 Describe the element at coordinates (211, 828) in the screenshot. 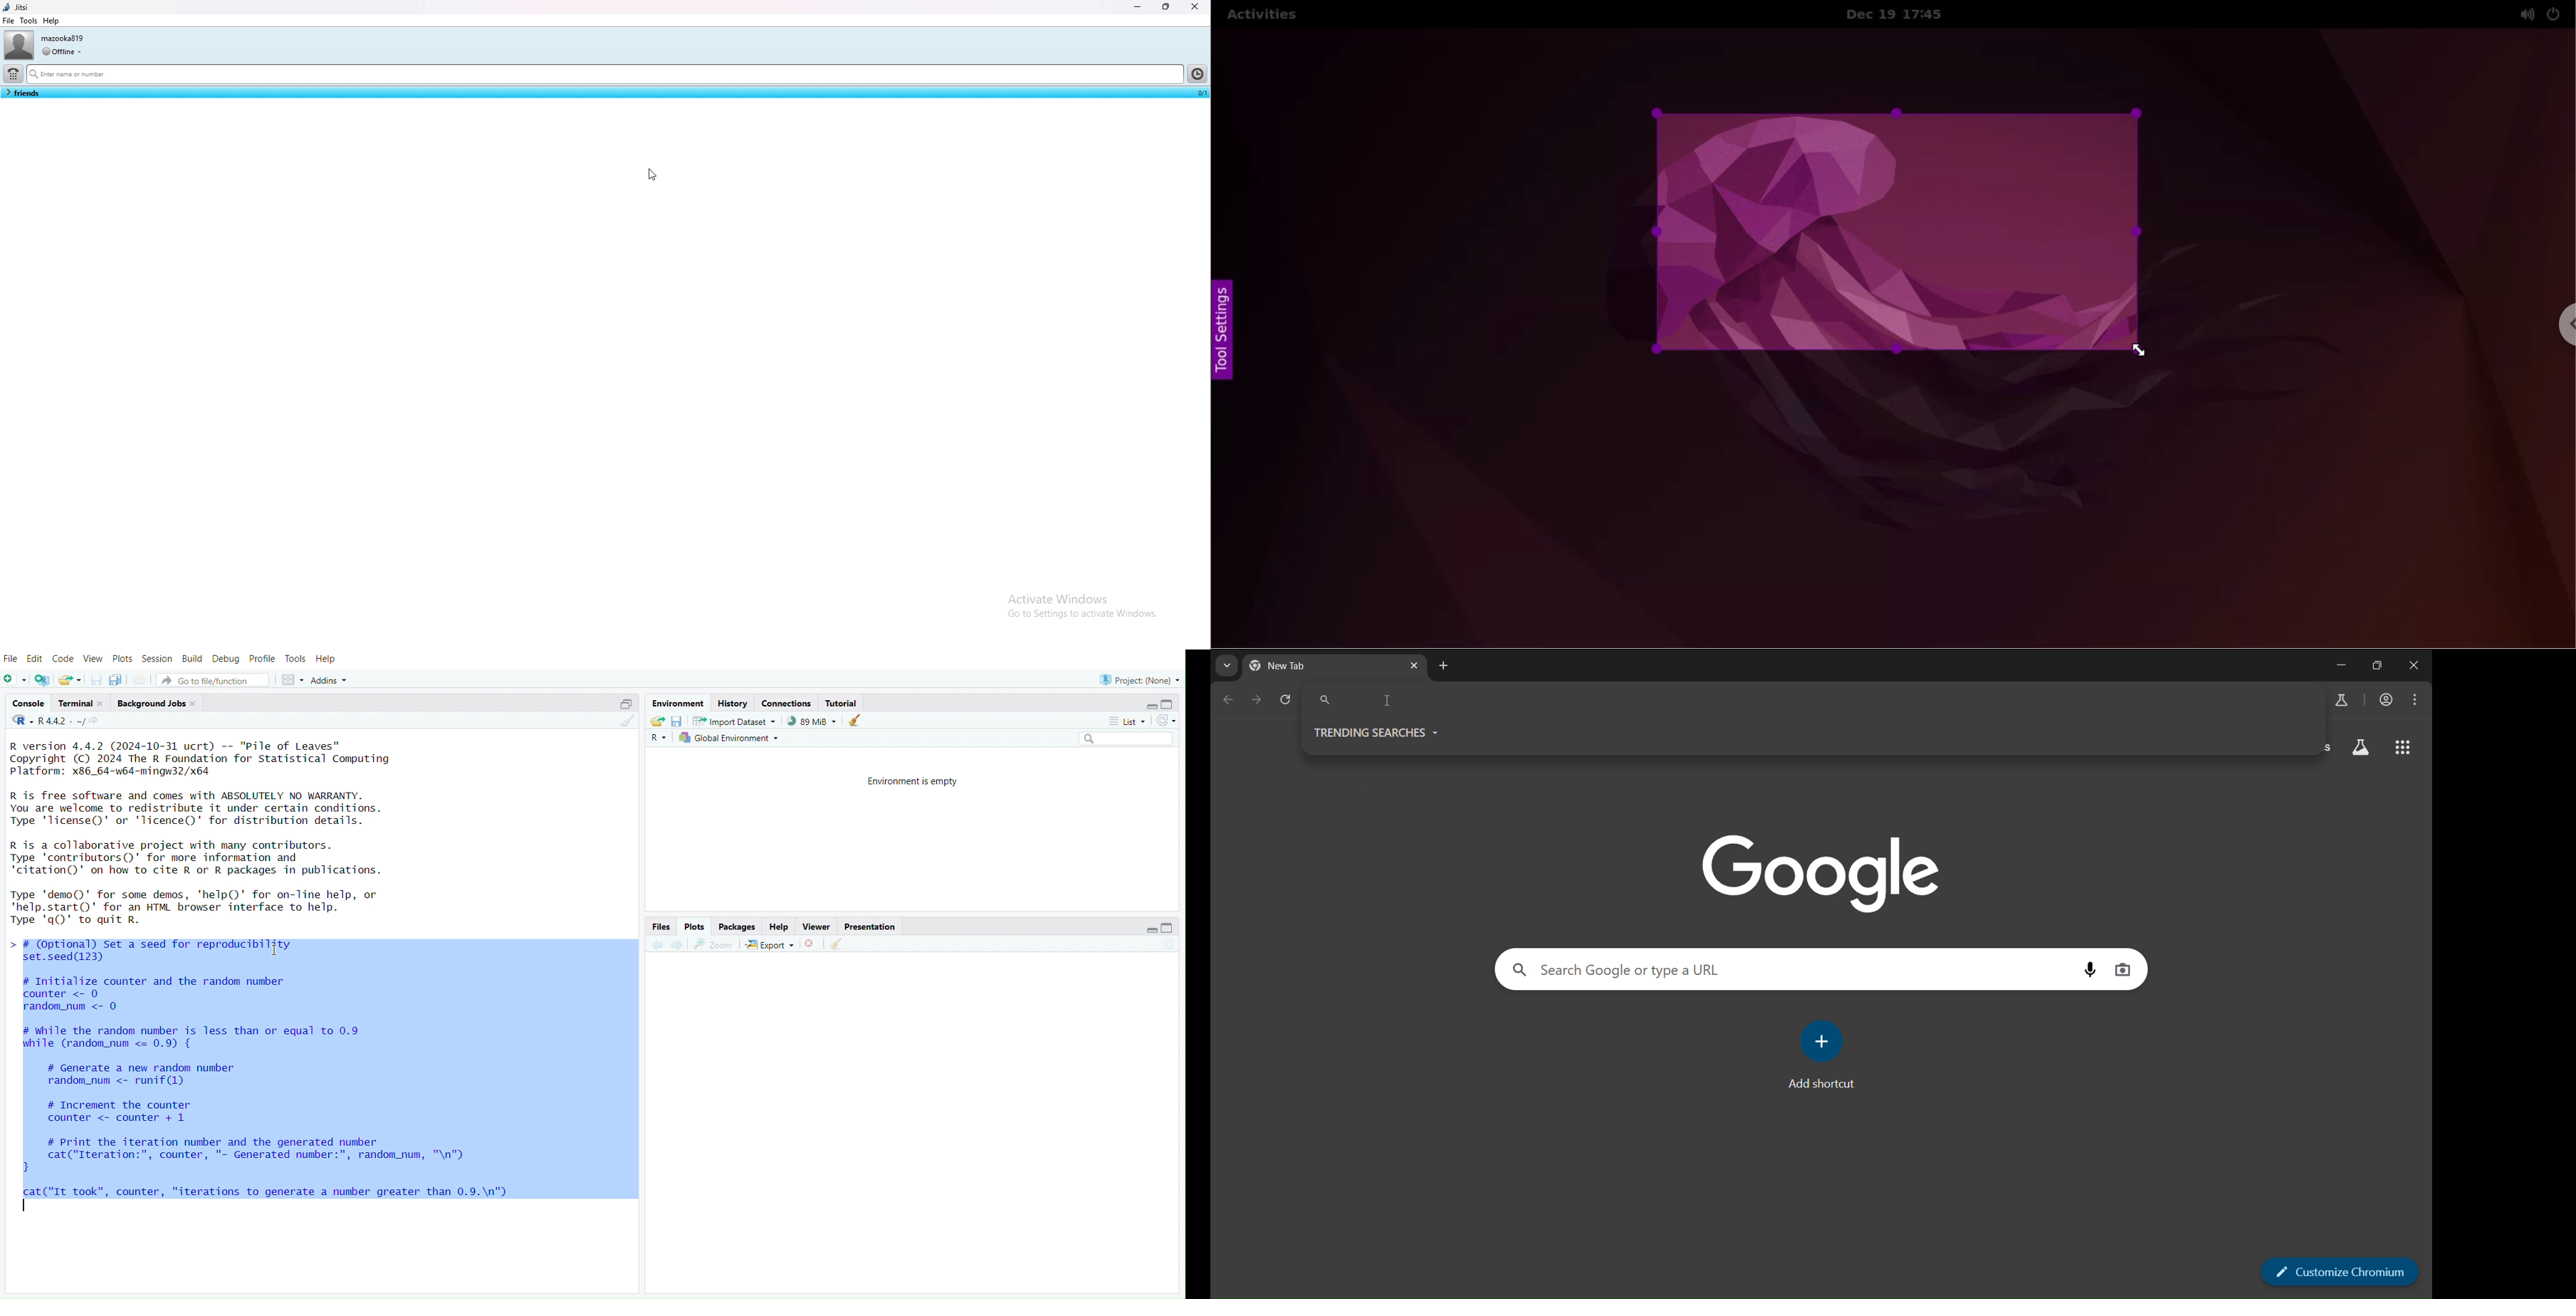

I see `R version 4.4.2 (2024-10-31 ucrt) -- "Pile of Leaves”
Copyright (C) 2024 The R Foundation for Statistical Computing
Platform: x86_64-w64-mingw32/x64

R is free software and comes with ABSOLUTELY NO WARRANTY.
You are welcome to redistribute it under certain conditions.
Type 'license()' or 'licence()' for distribution details.

R is a collaborative project with many contributors.

Type 'contributors()' for more information and

'citation()' on how to cite R or R packages in publications.
Type 'demo()' for some demos, 'help()' for on-Tine help, or
'help.start()"' for an HTML browser interface to help.

Twoe 'a()' to auit R.` at that location.